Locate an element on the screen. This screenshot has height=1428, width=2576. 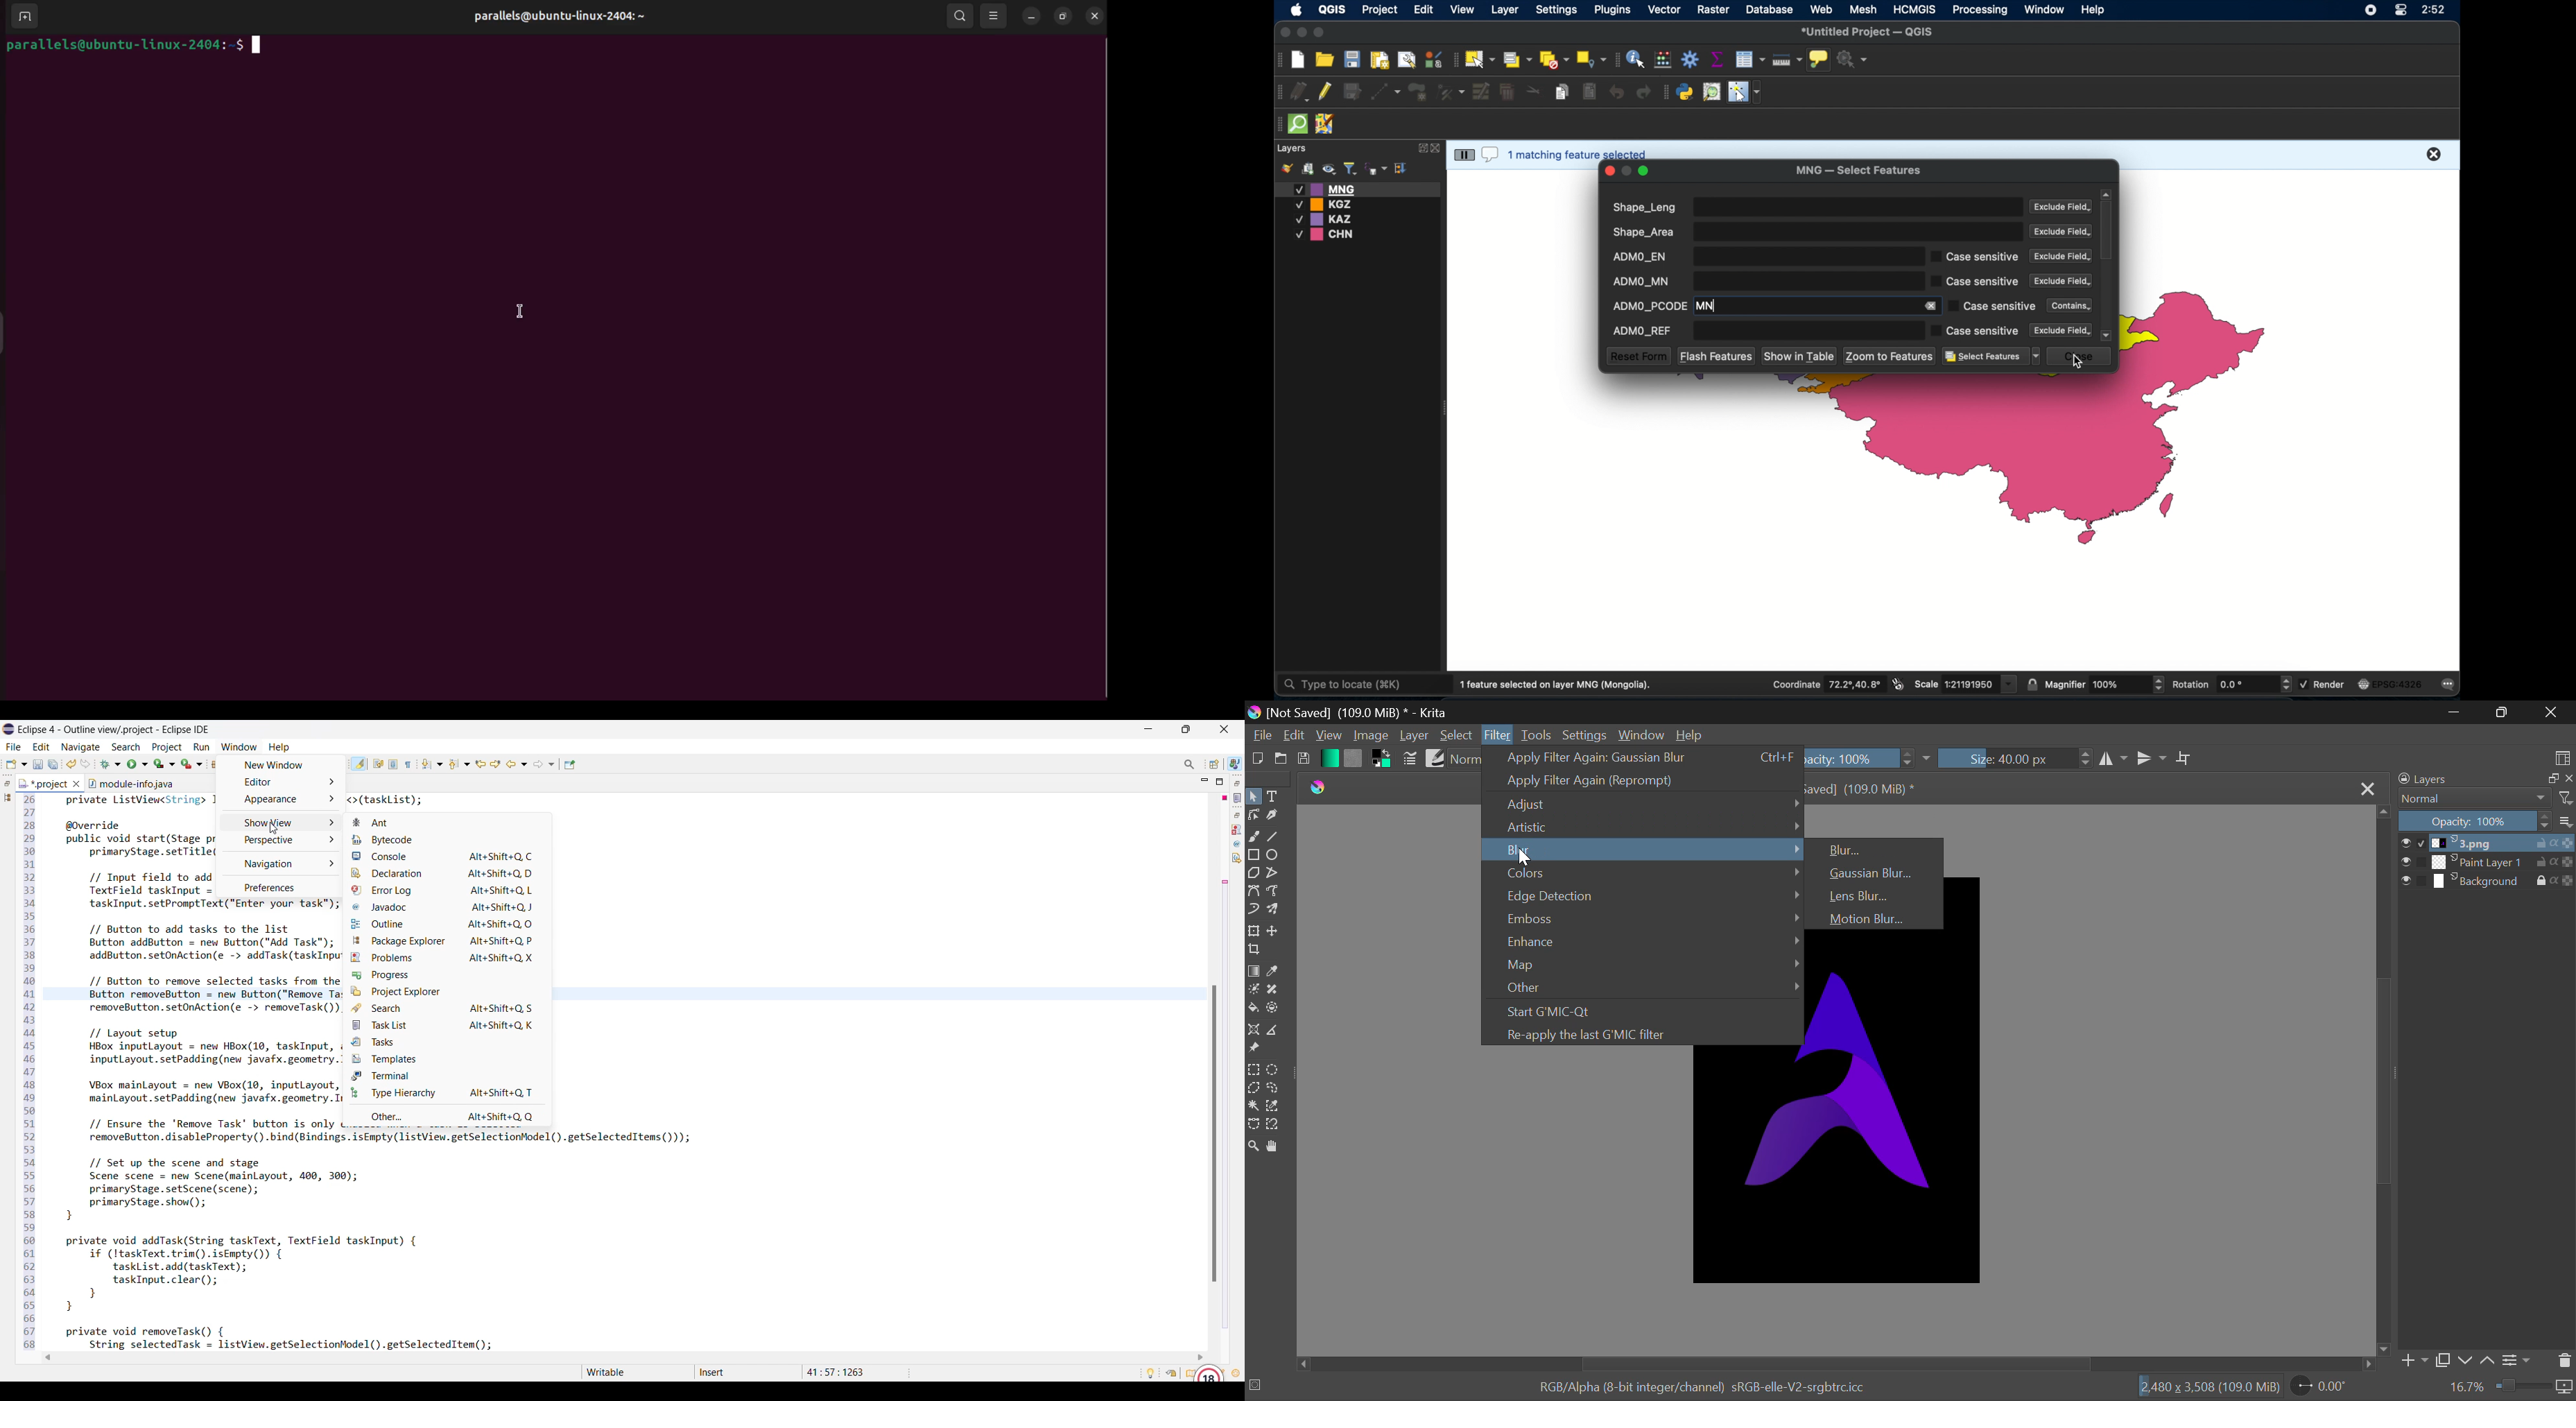
Select is located at coordinates (1254, 796).